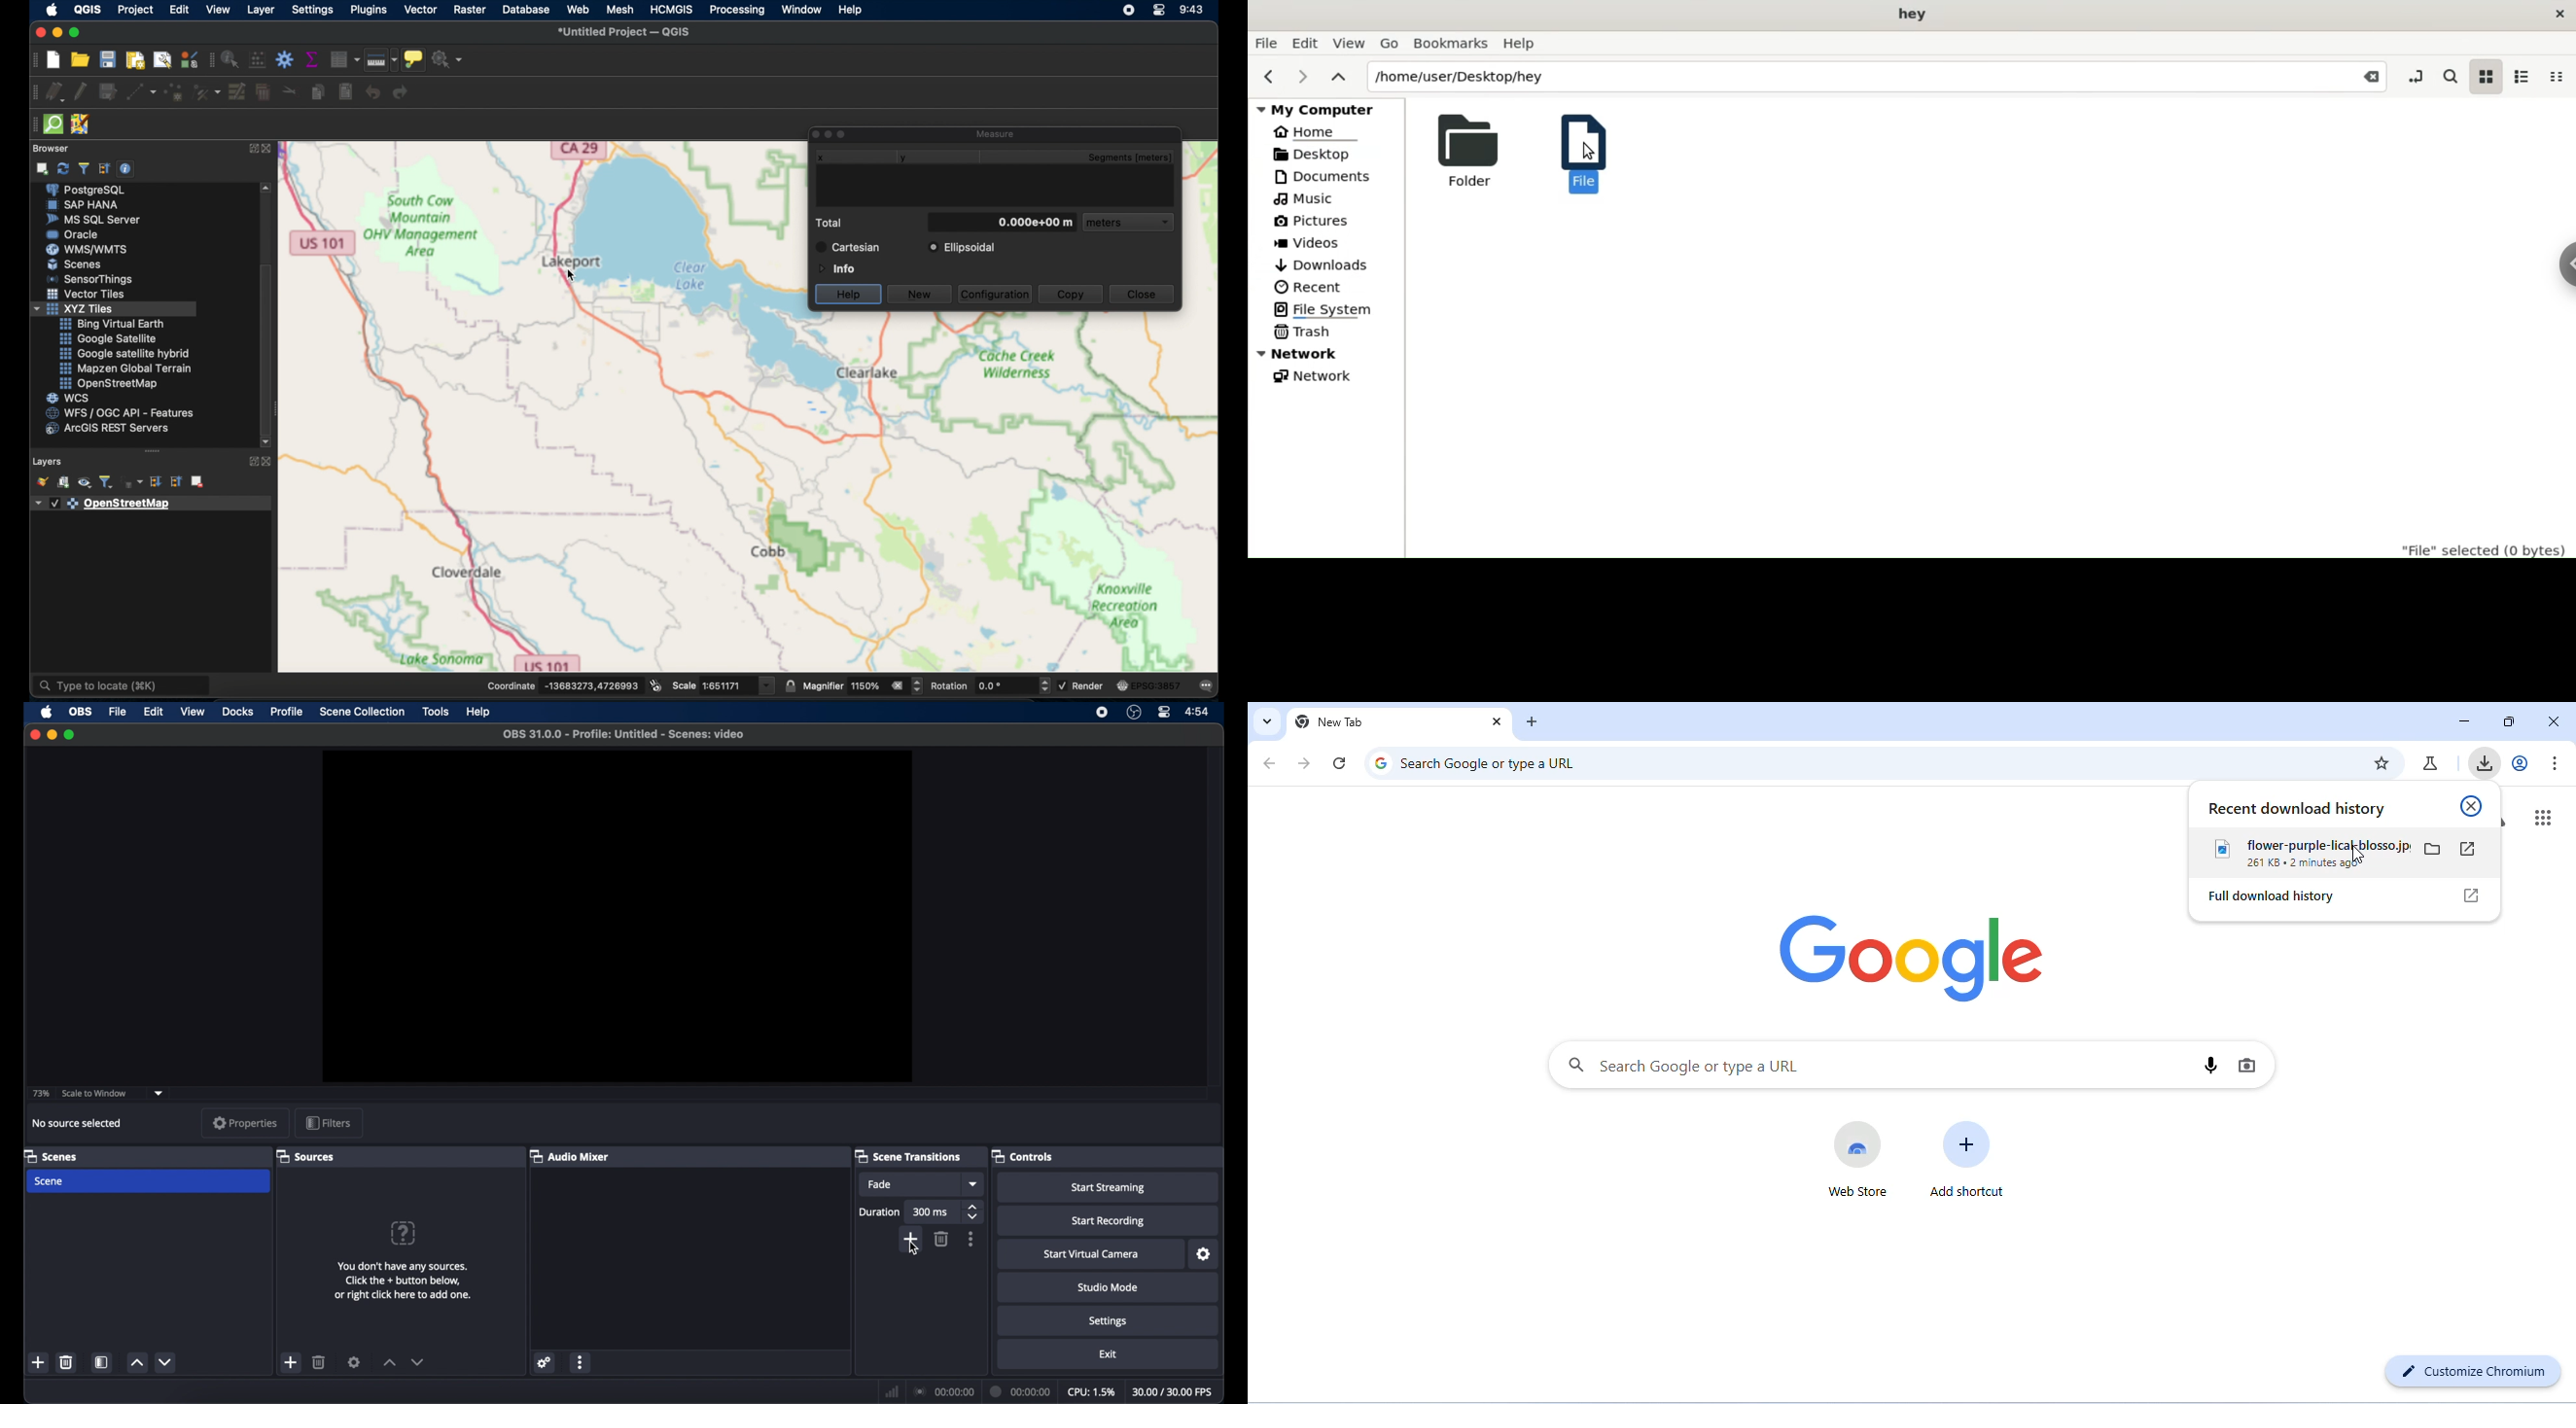 This screenshot has width=2576, height=1428. What do you see at coordinates (803, 10) in the screenshot?
I see `window` at bounding box center [803, 10].